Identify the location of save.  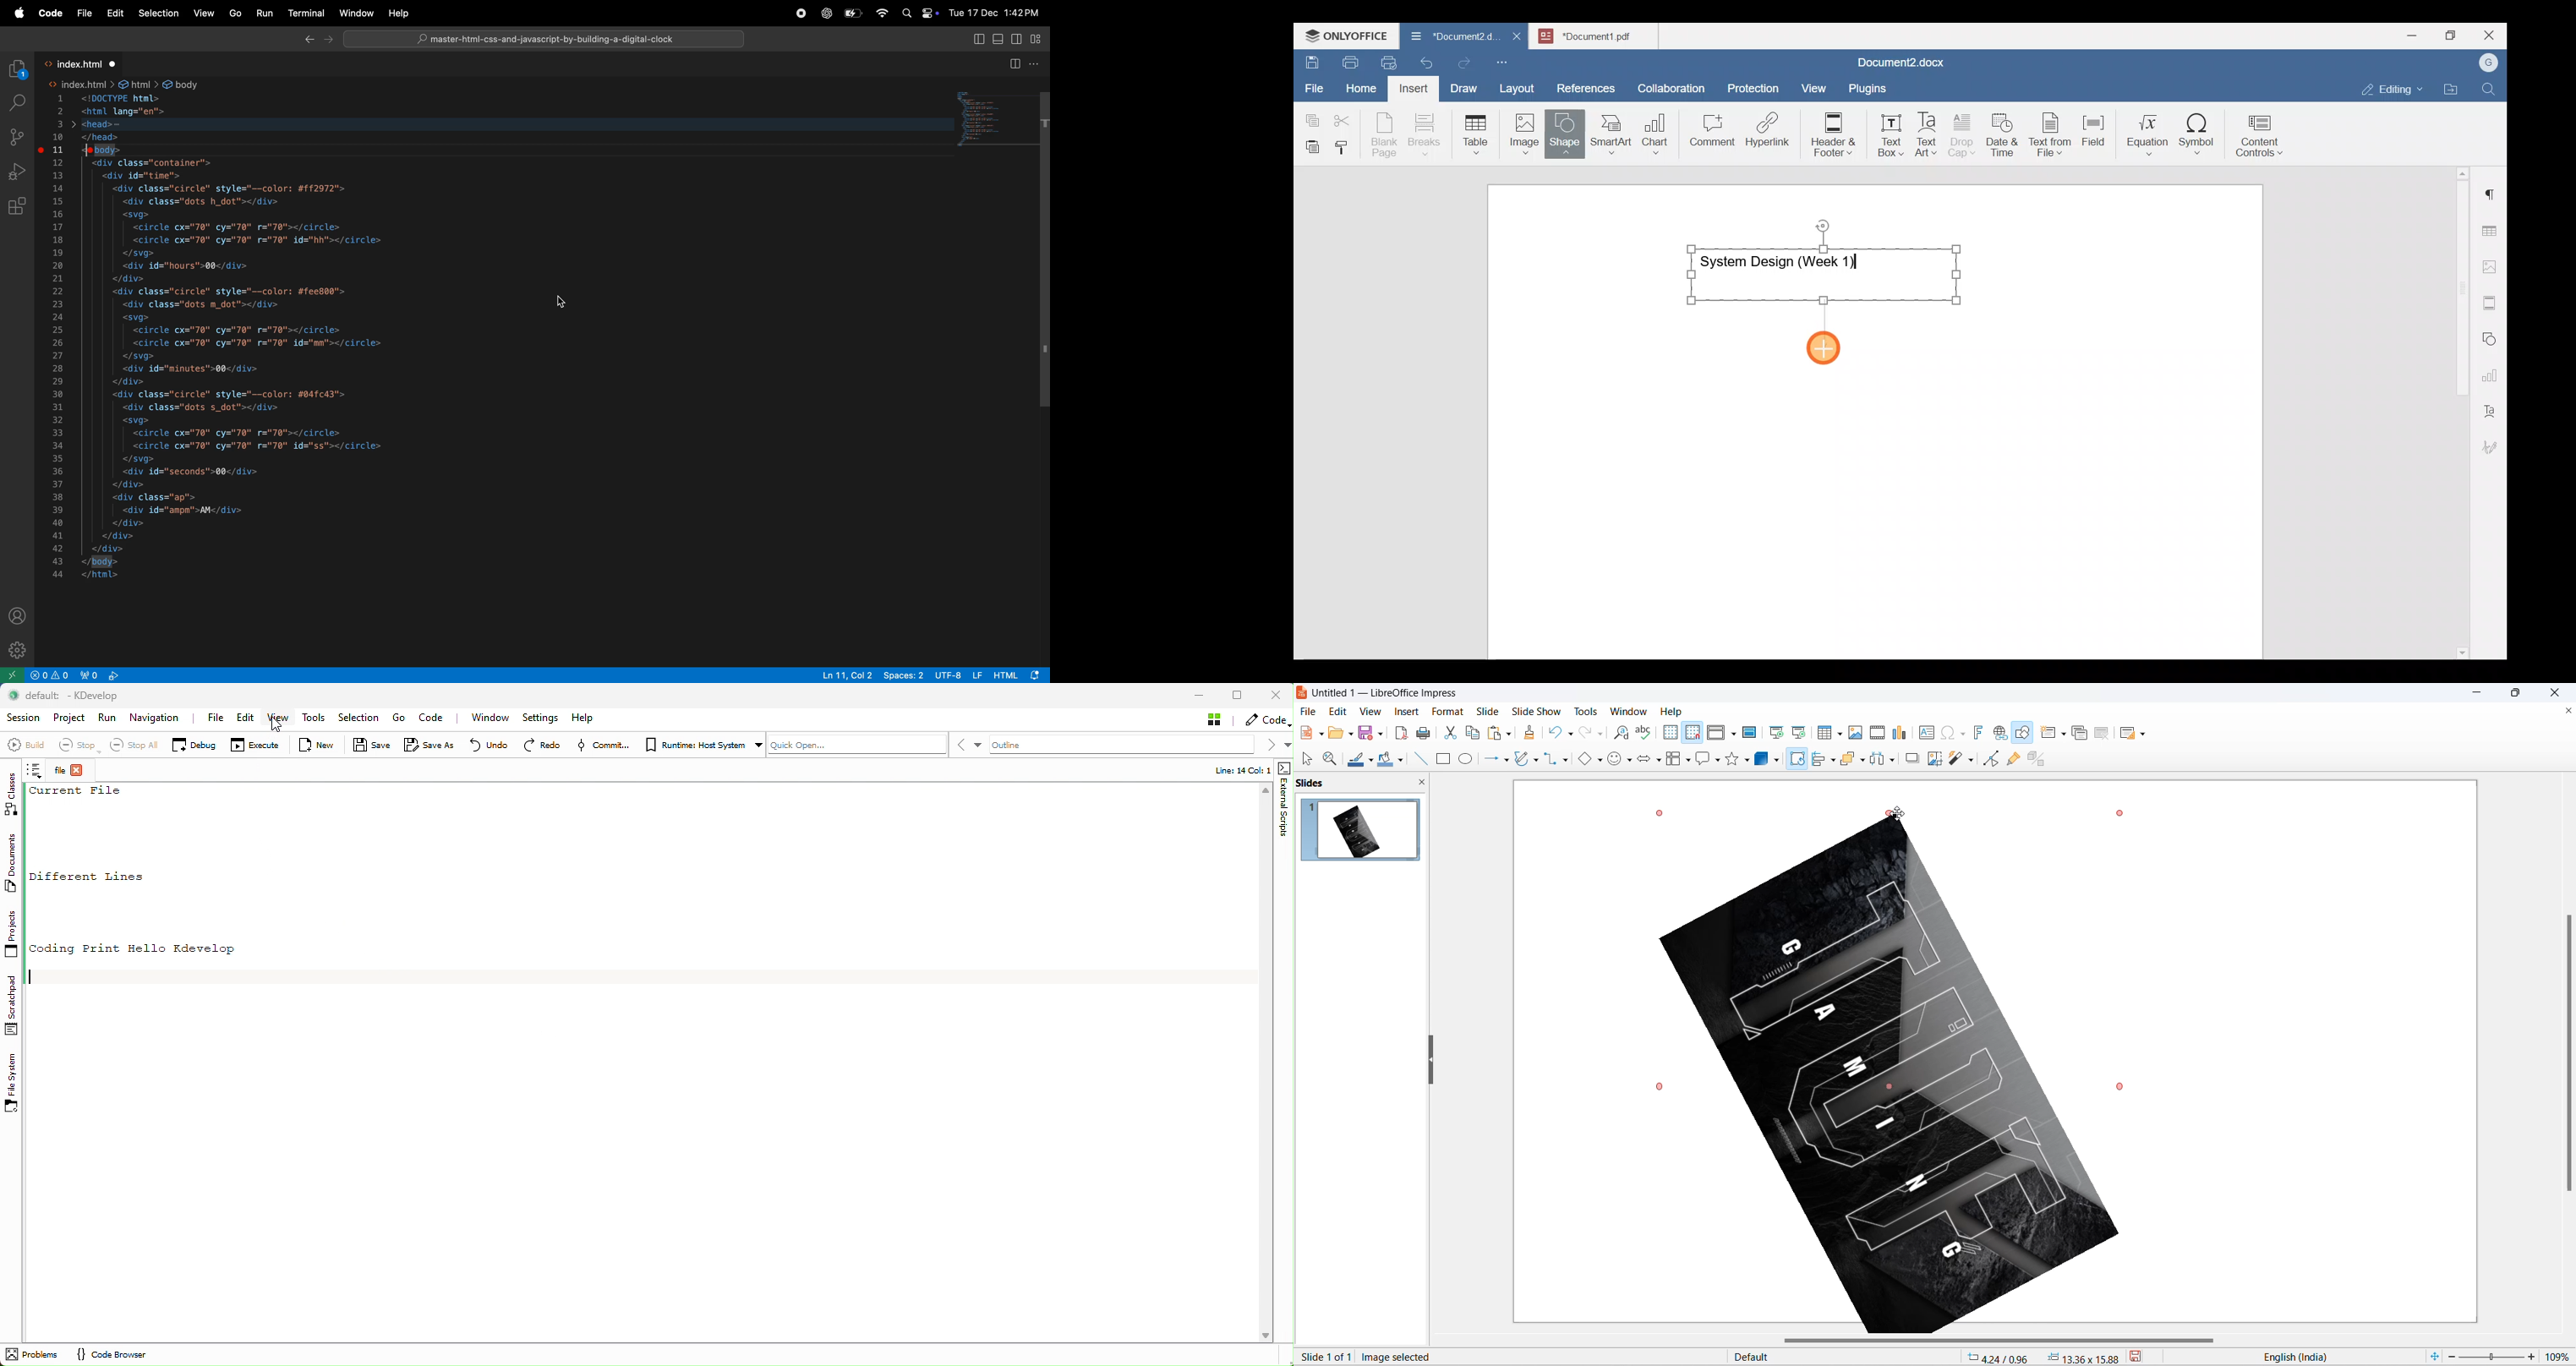
(2145, 1358).